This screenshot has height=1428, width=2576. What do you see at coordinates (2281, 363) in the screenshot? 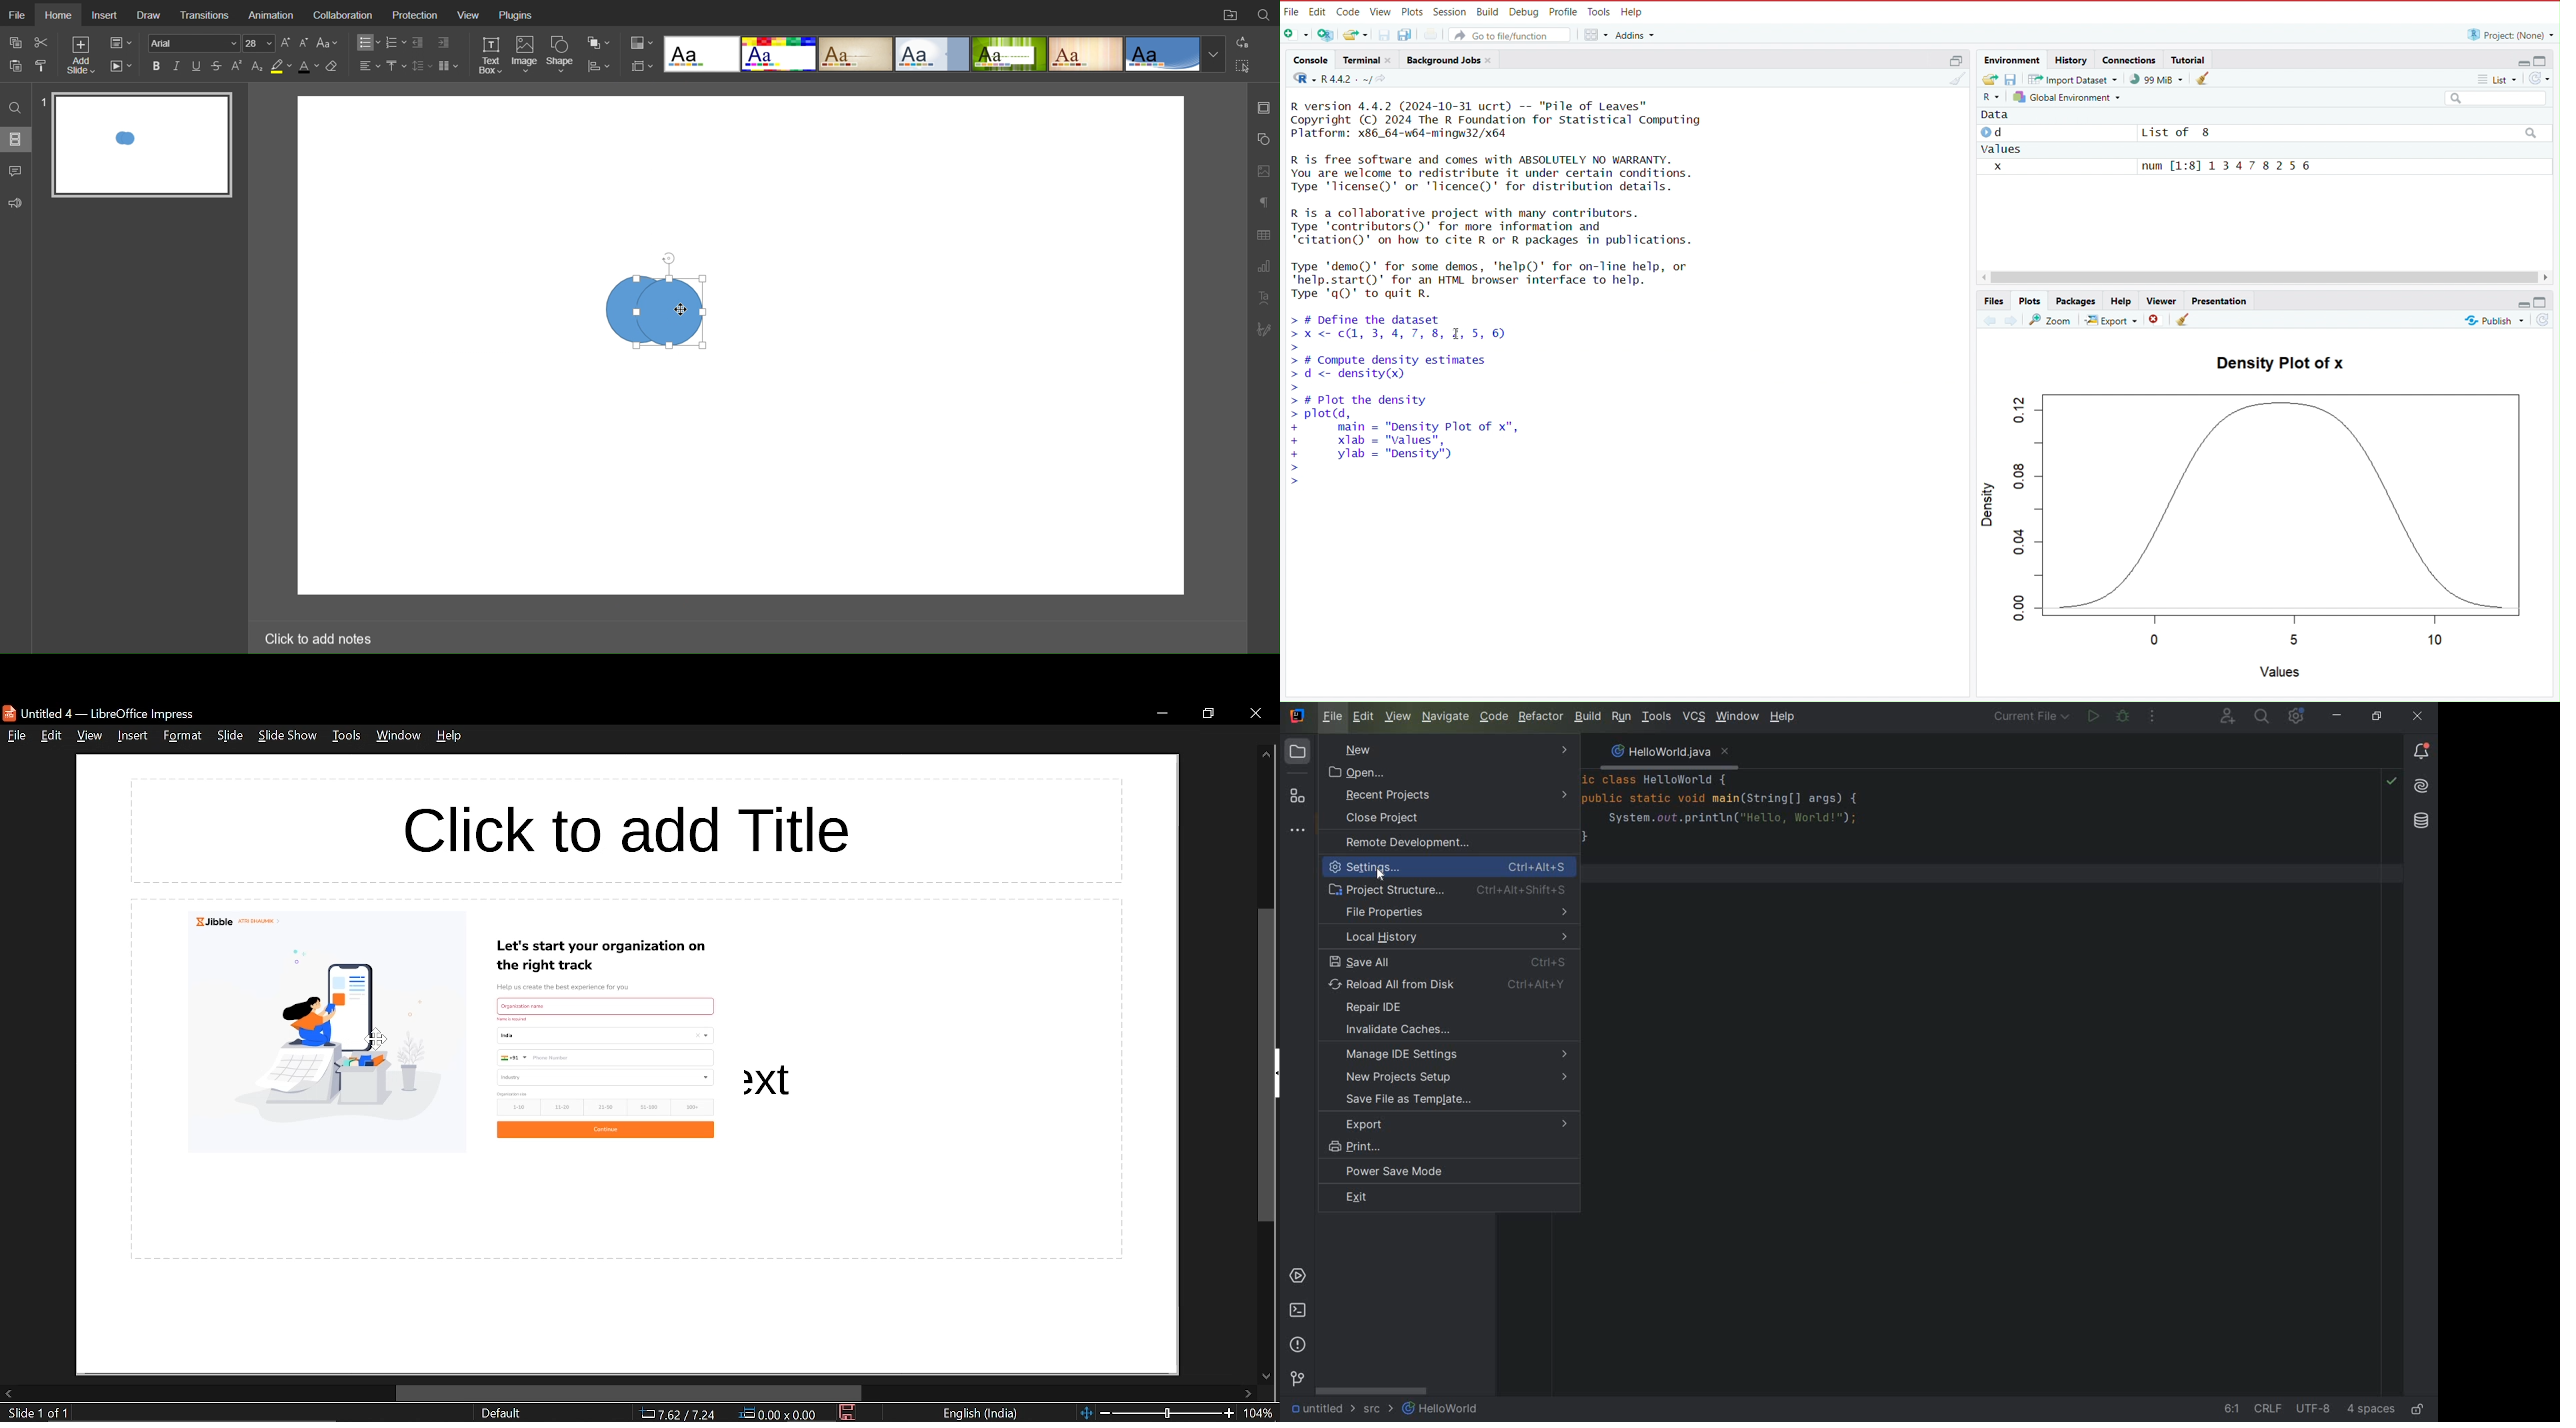
I see `density plot of x` at bounding box center [2281, 363].